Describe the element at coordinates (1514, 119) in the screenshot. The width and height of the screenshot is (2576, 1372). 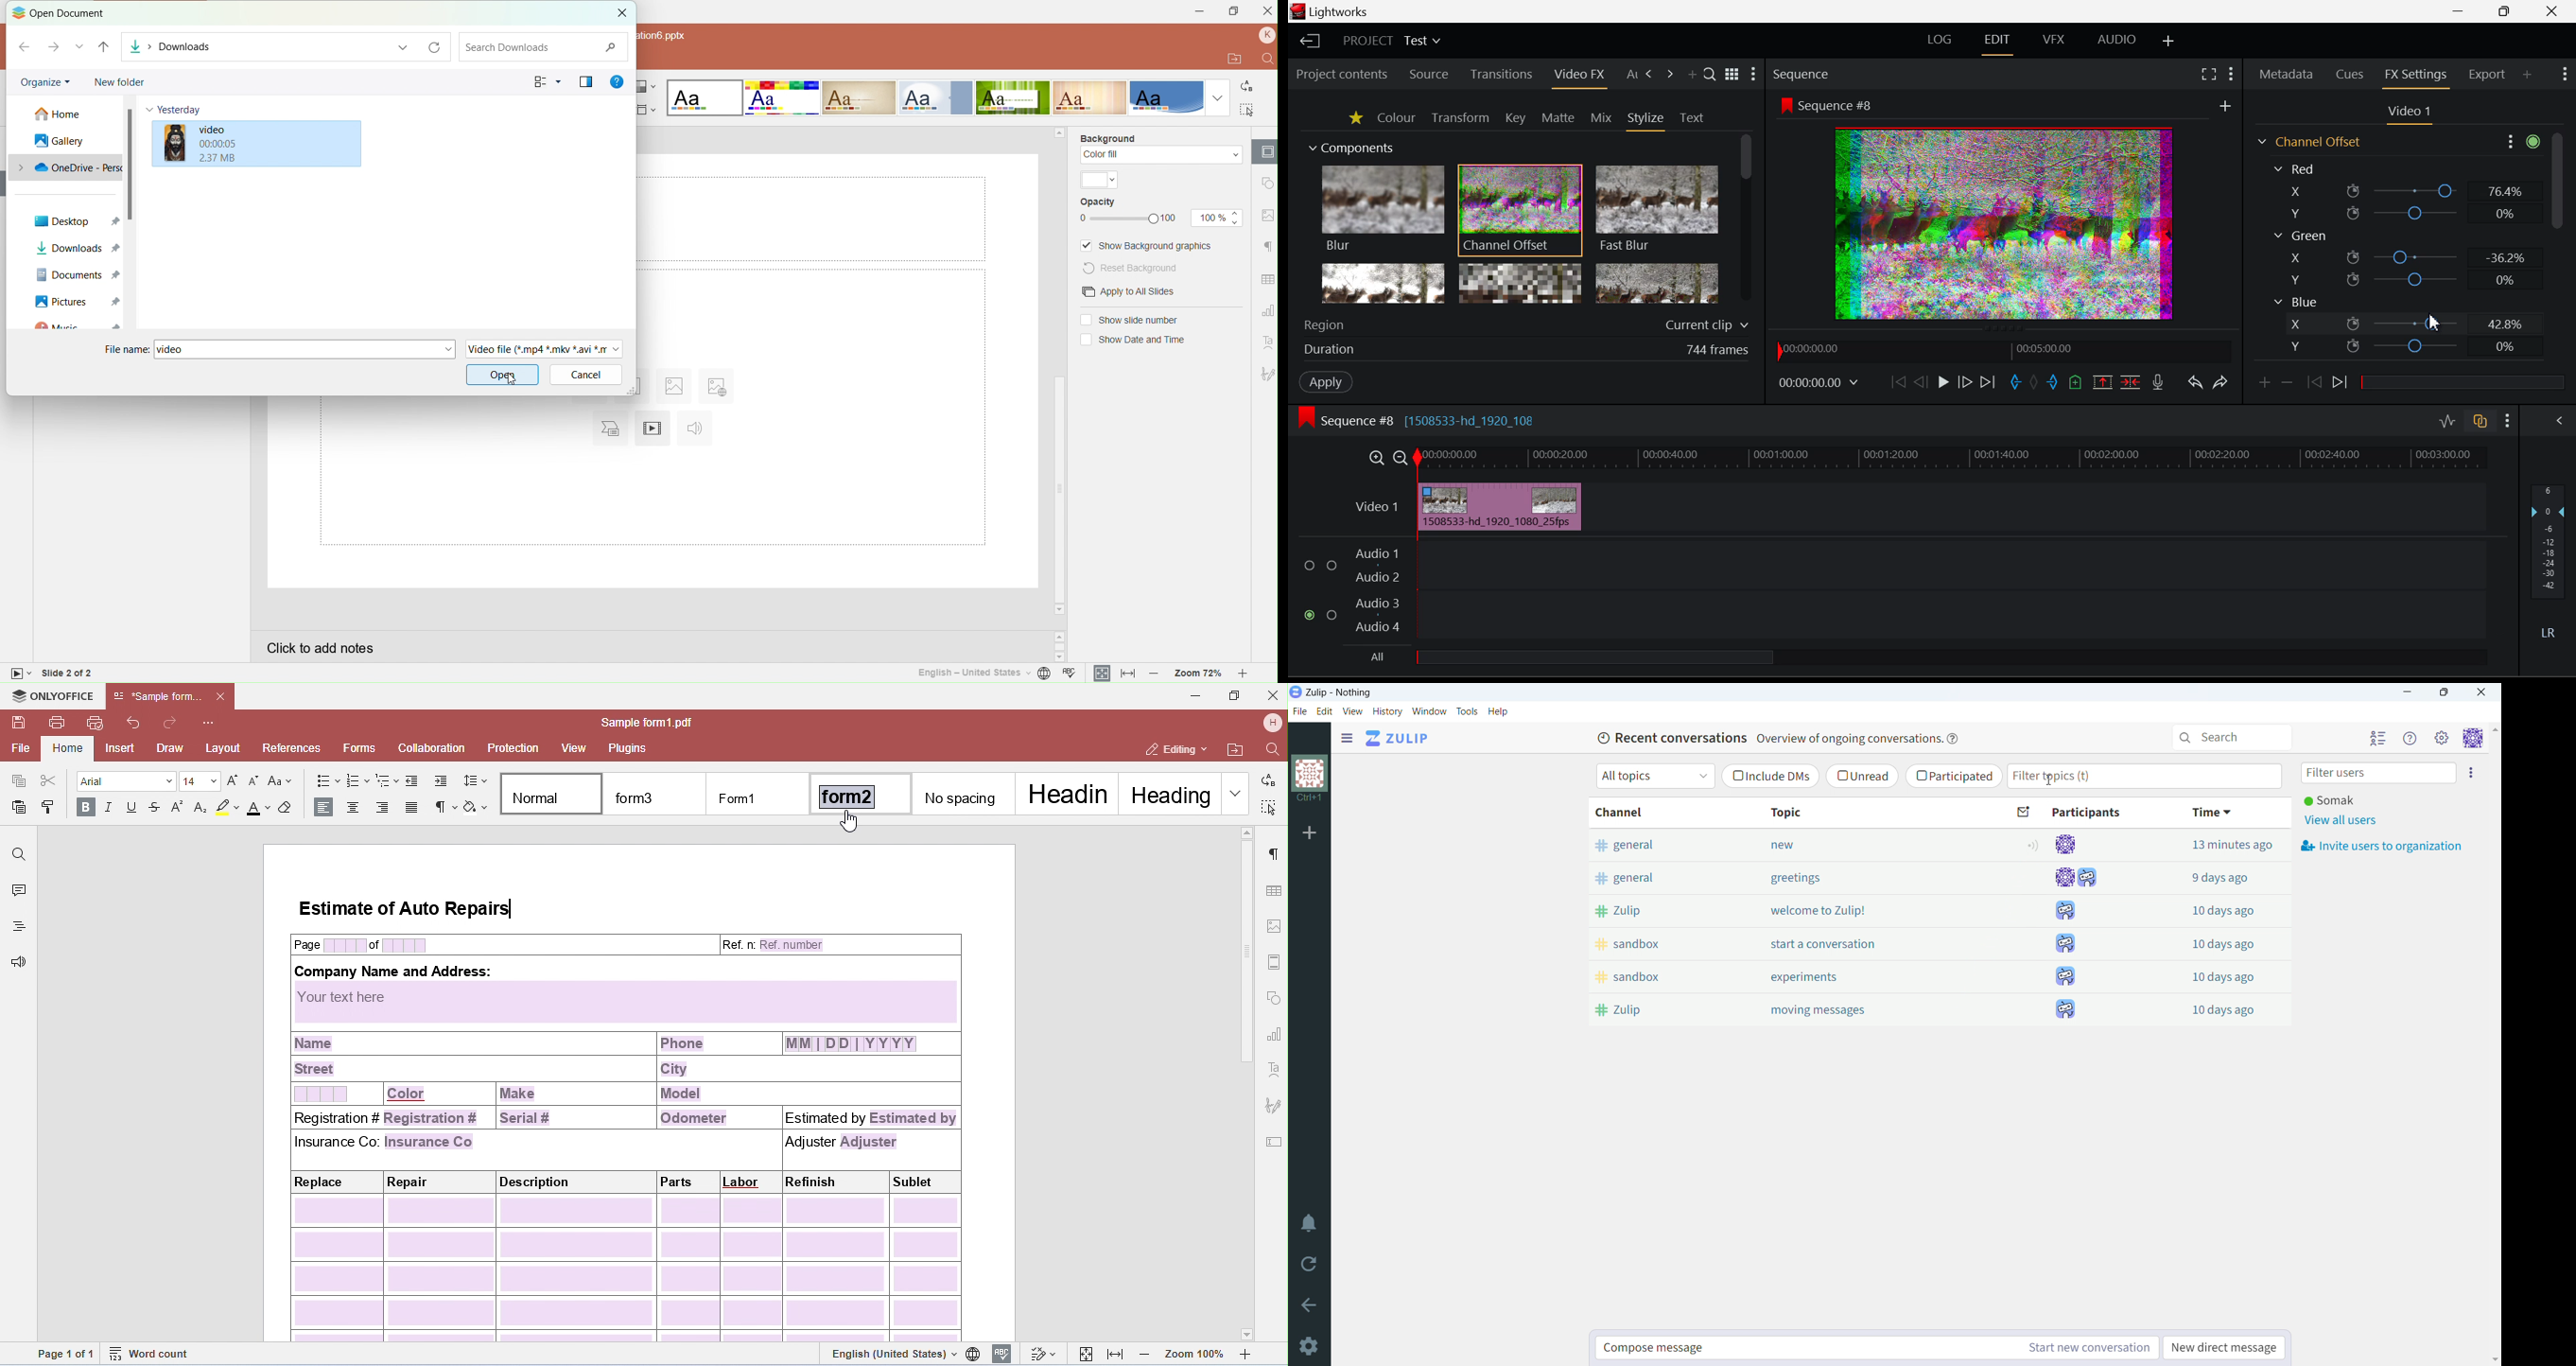
I see `Key` at that location.